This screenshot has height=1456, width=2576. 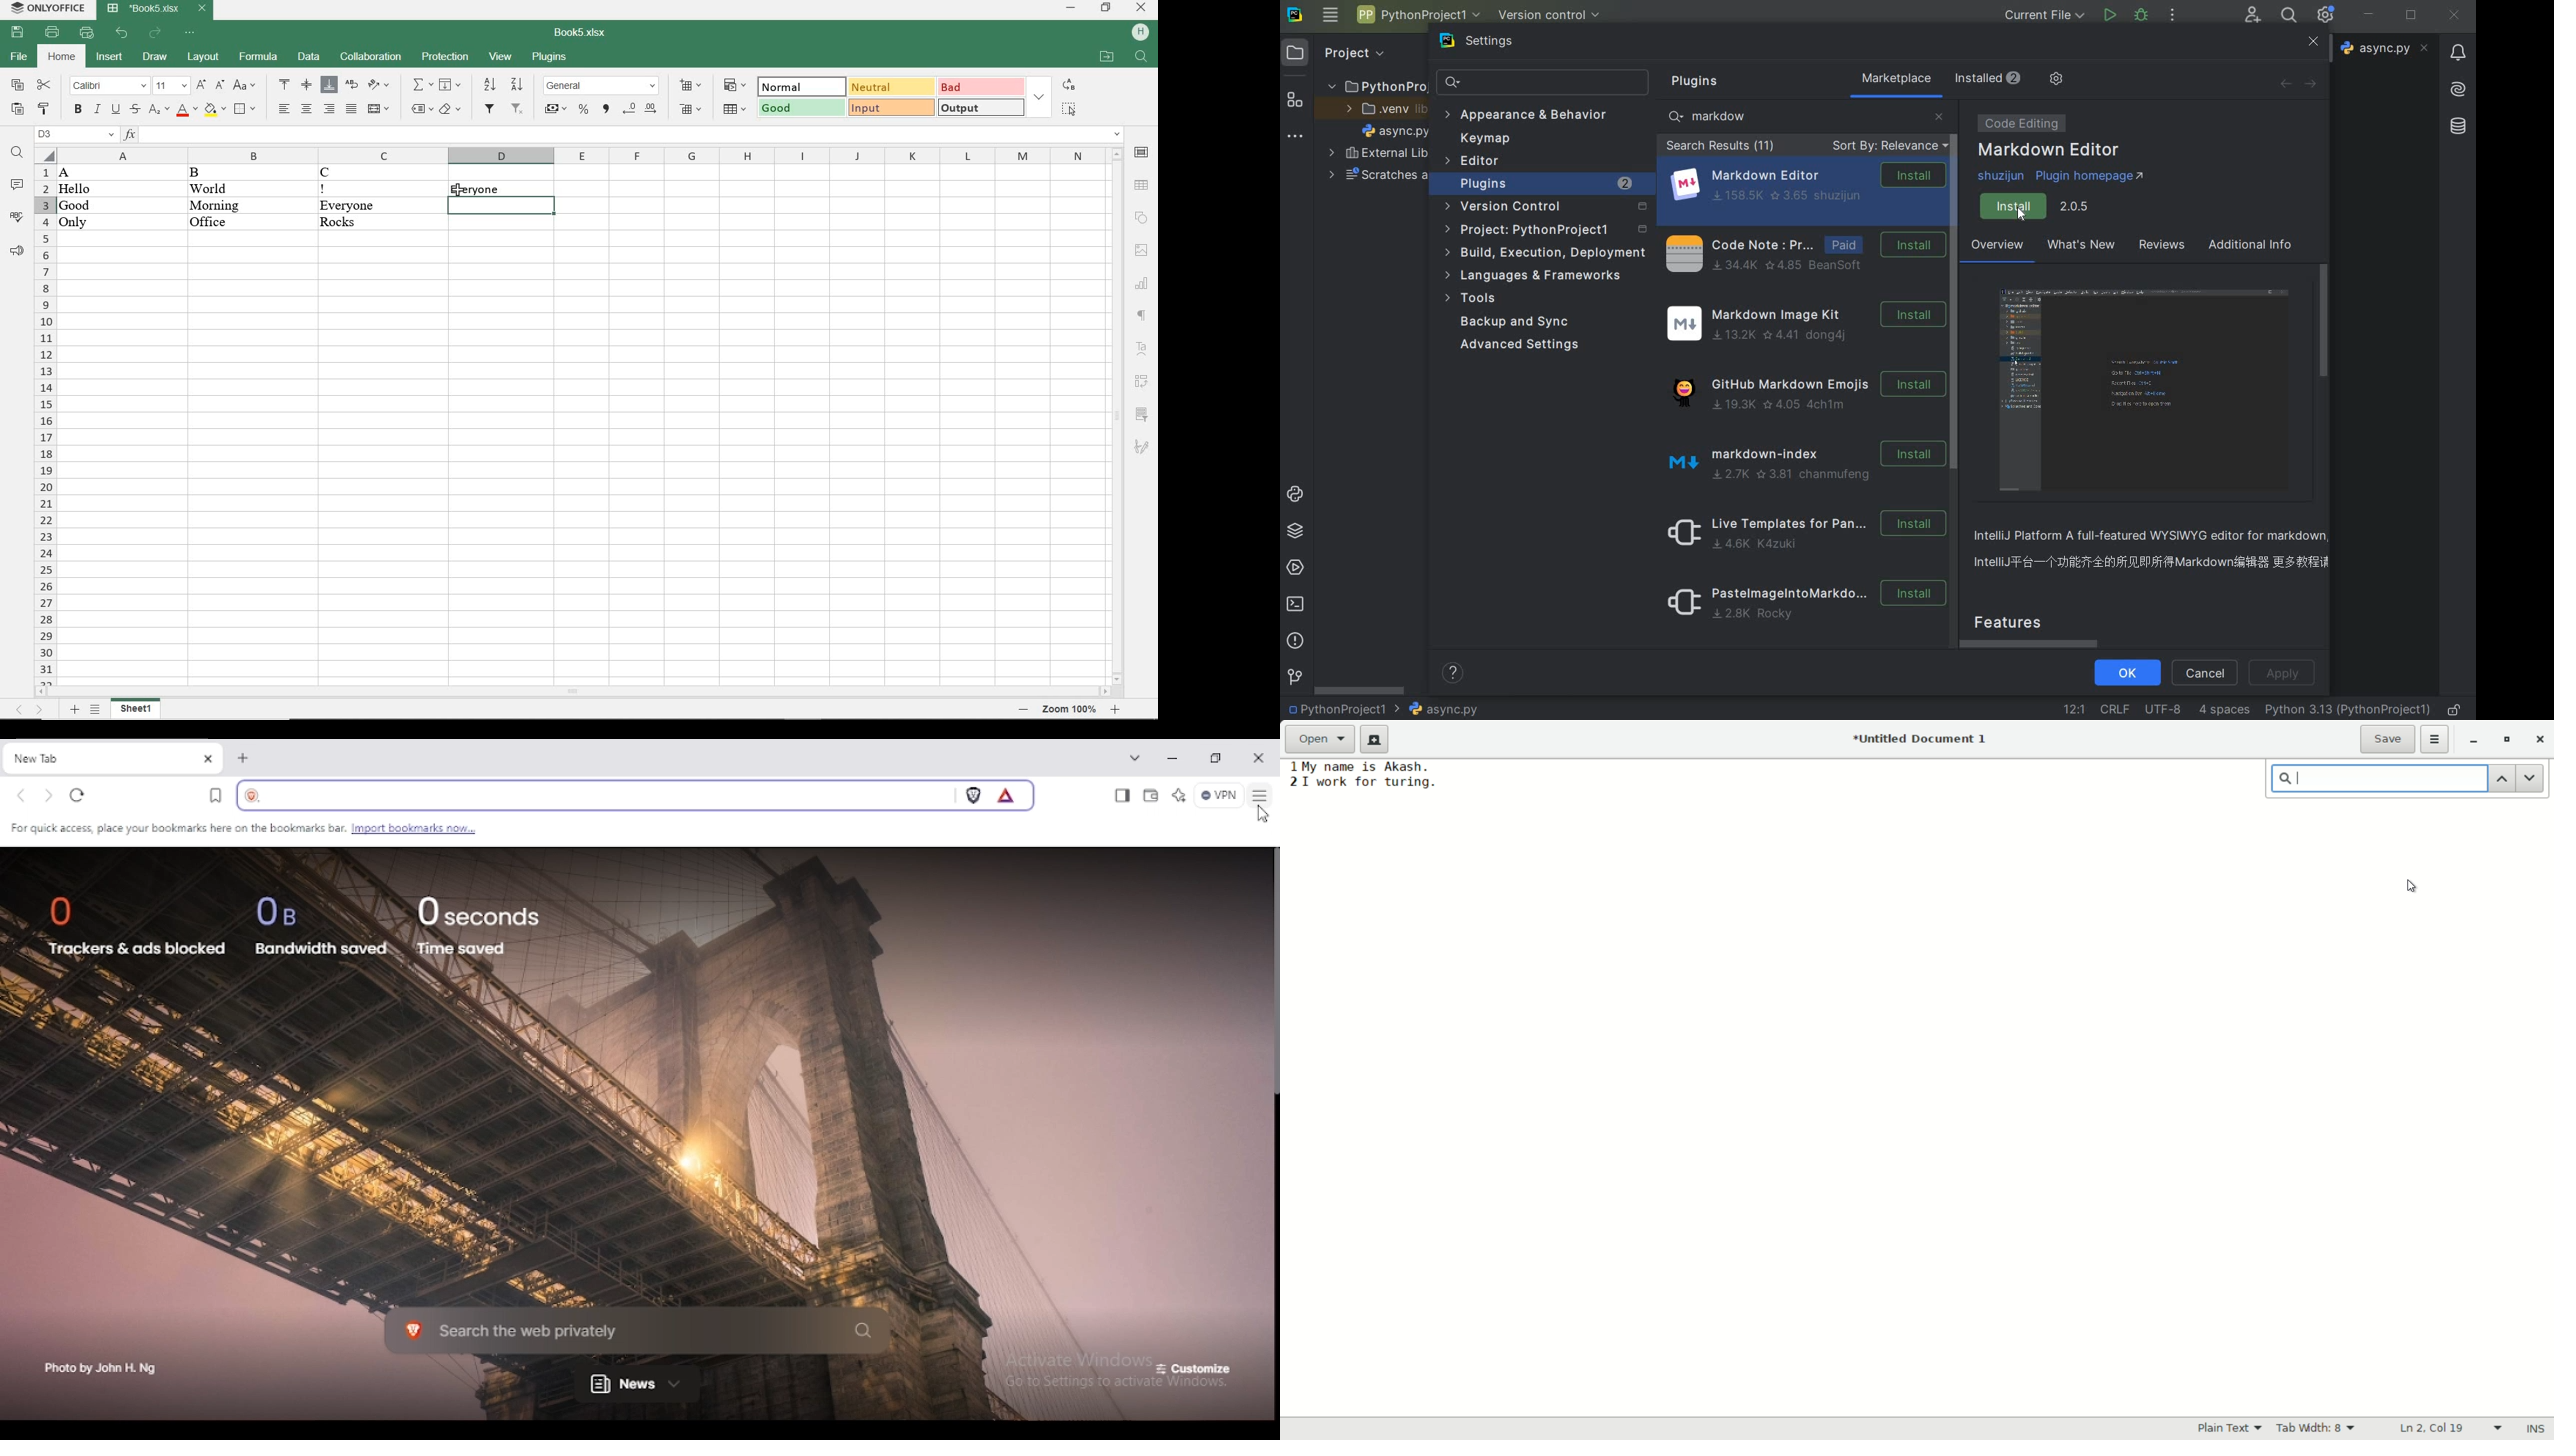 What do you see at coordinates (1804, 324) in the screenshot?
I see `markdown image kit` at bounding box center [1804, 324].